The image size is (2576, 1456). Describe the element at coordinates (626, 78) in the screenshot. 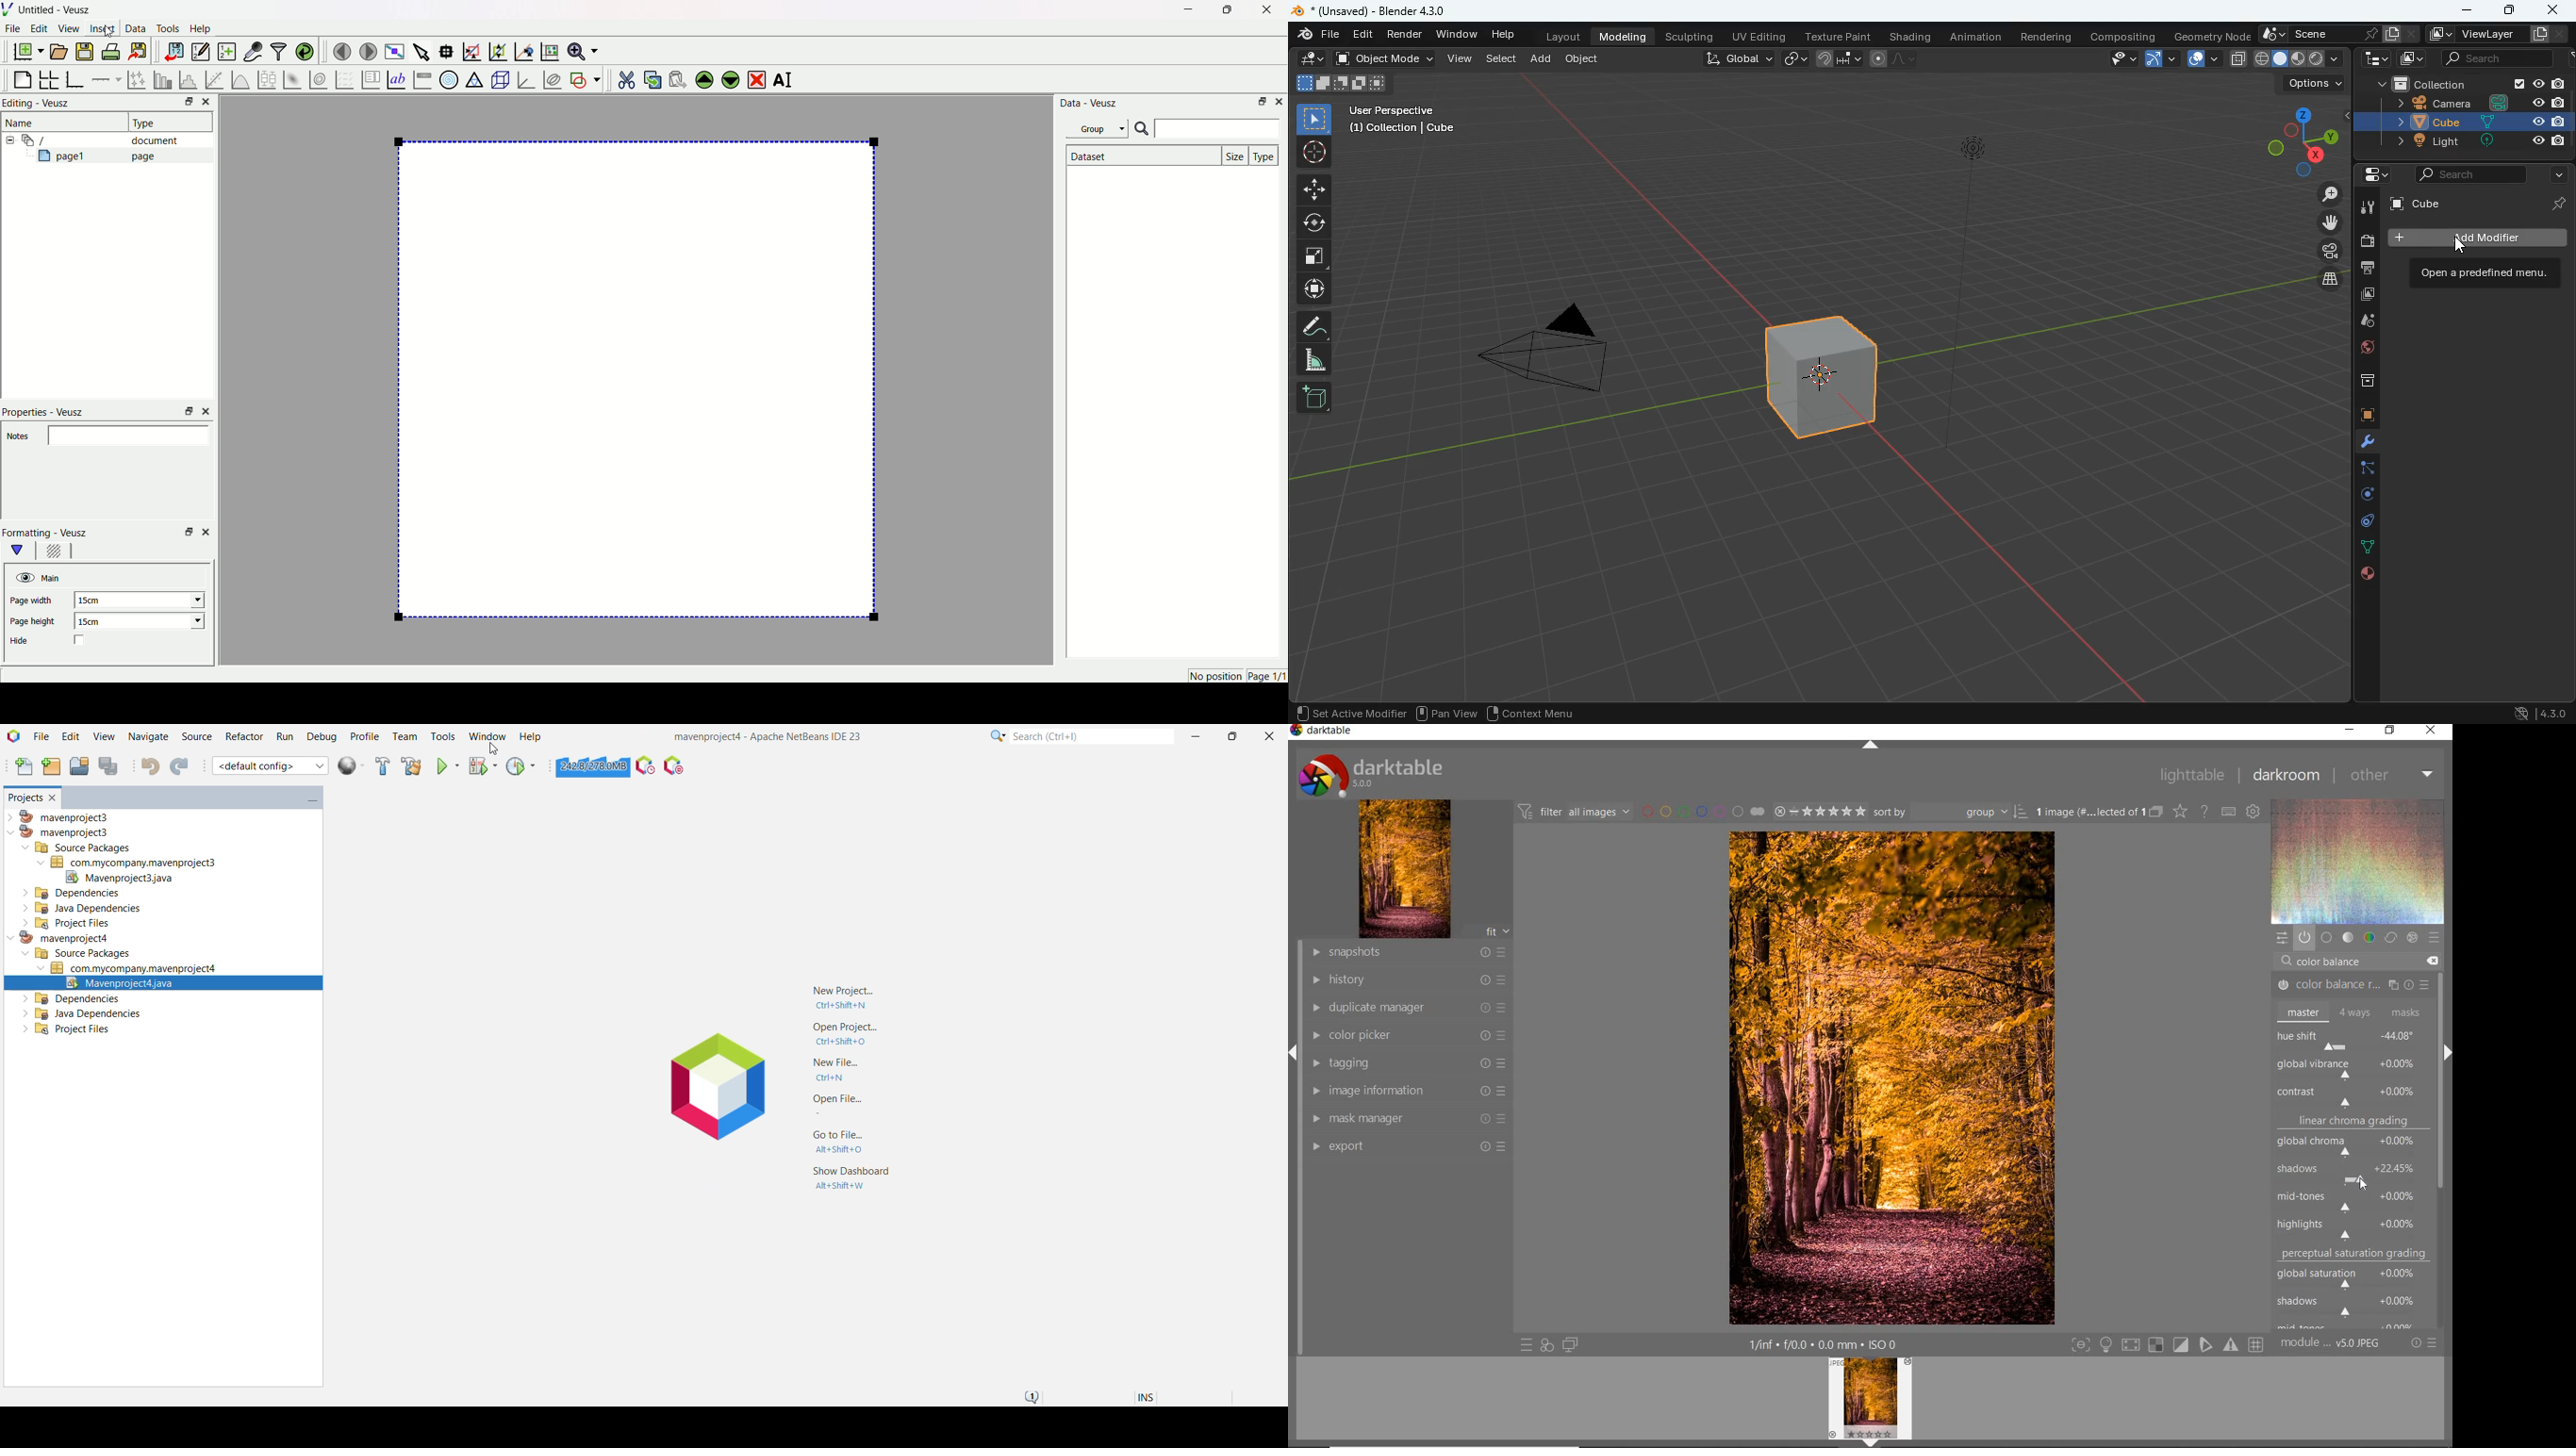

I see `cut the widgets` at that location.